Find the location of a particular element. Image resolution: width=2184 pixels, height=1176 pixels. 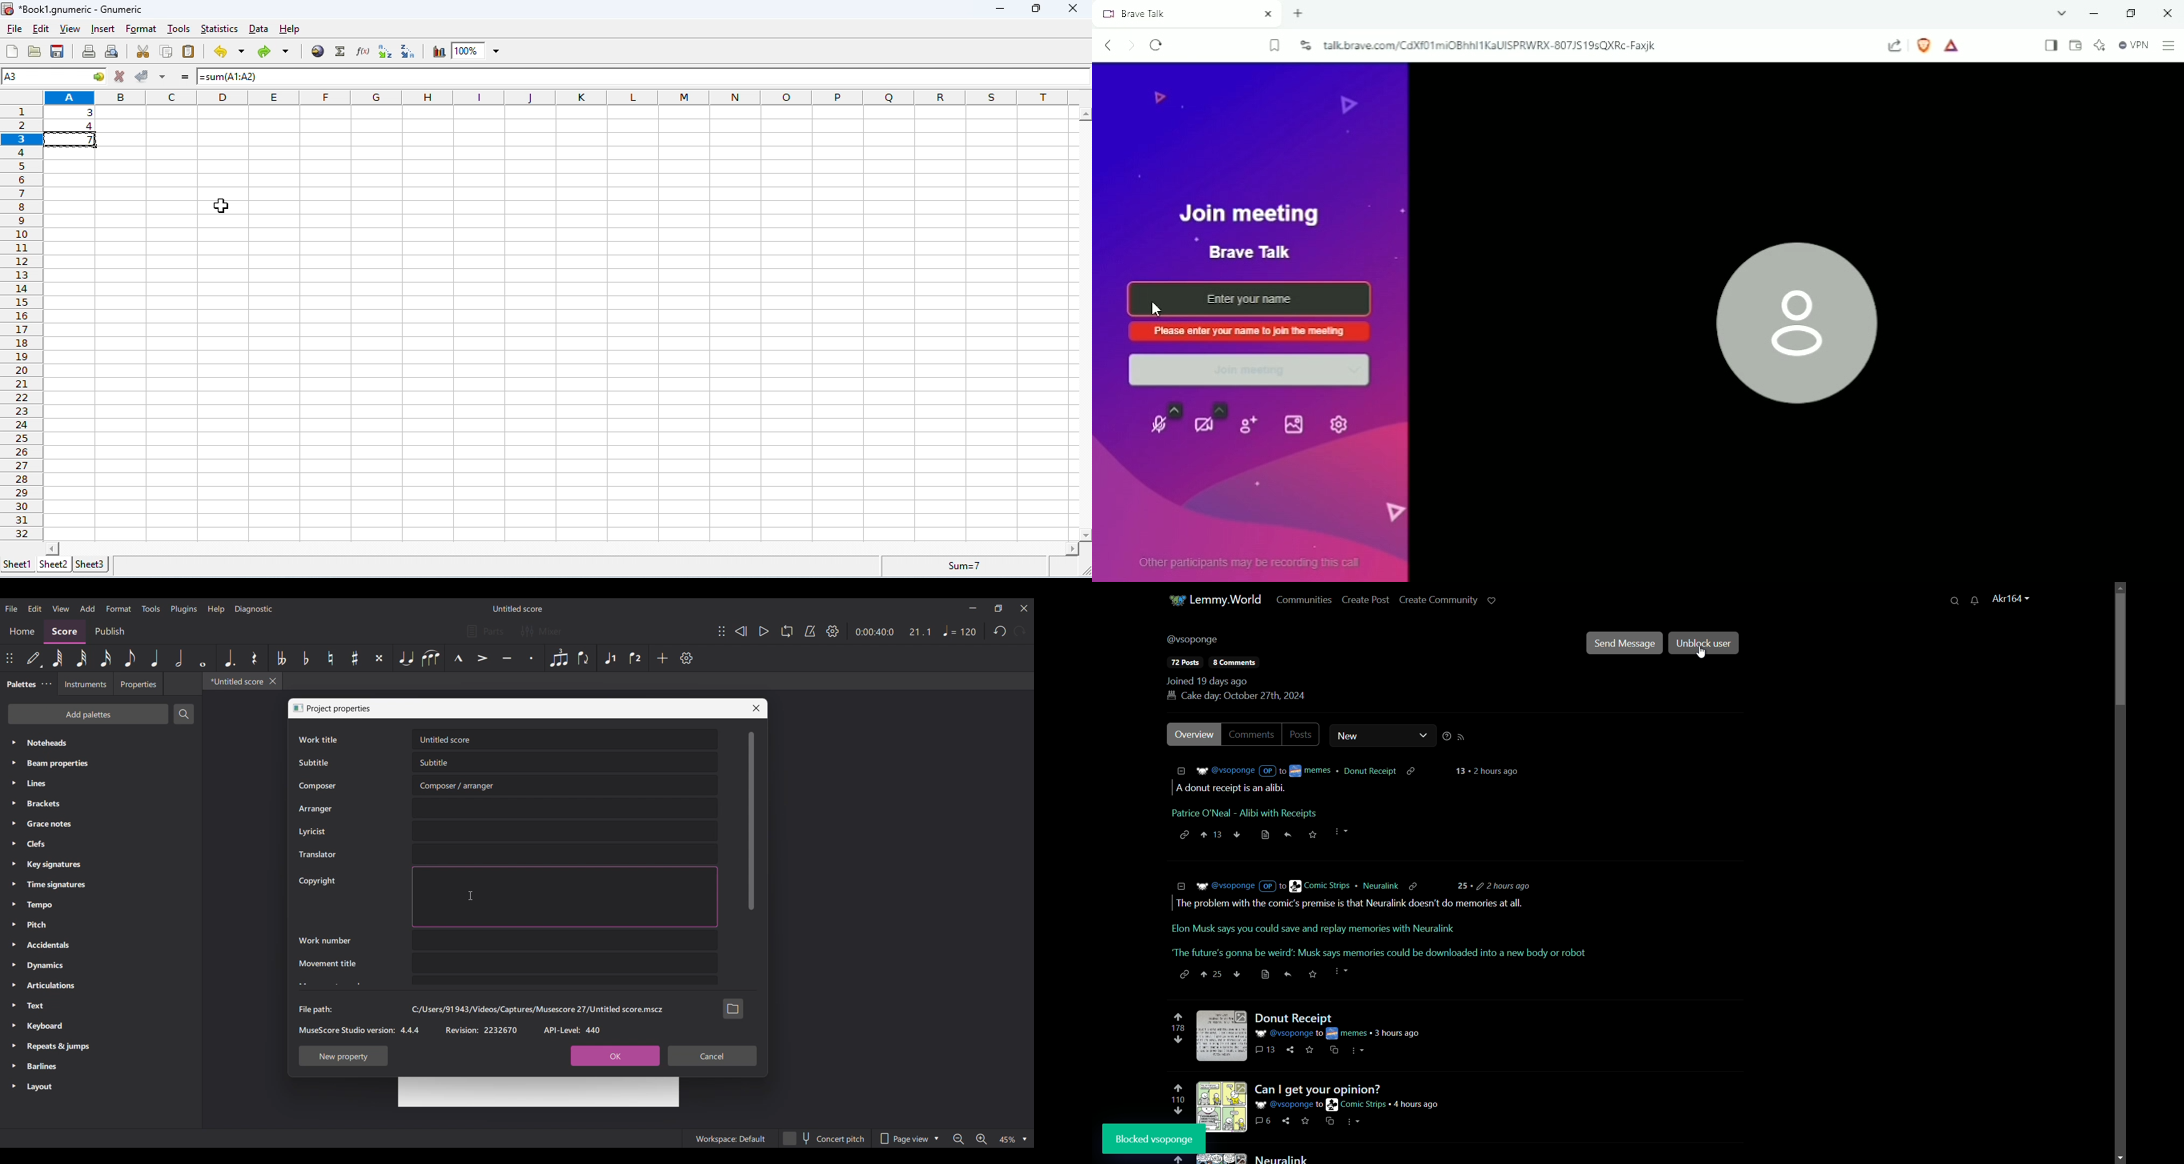

Zoom out is located at coordinates (959, 1139).